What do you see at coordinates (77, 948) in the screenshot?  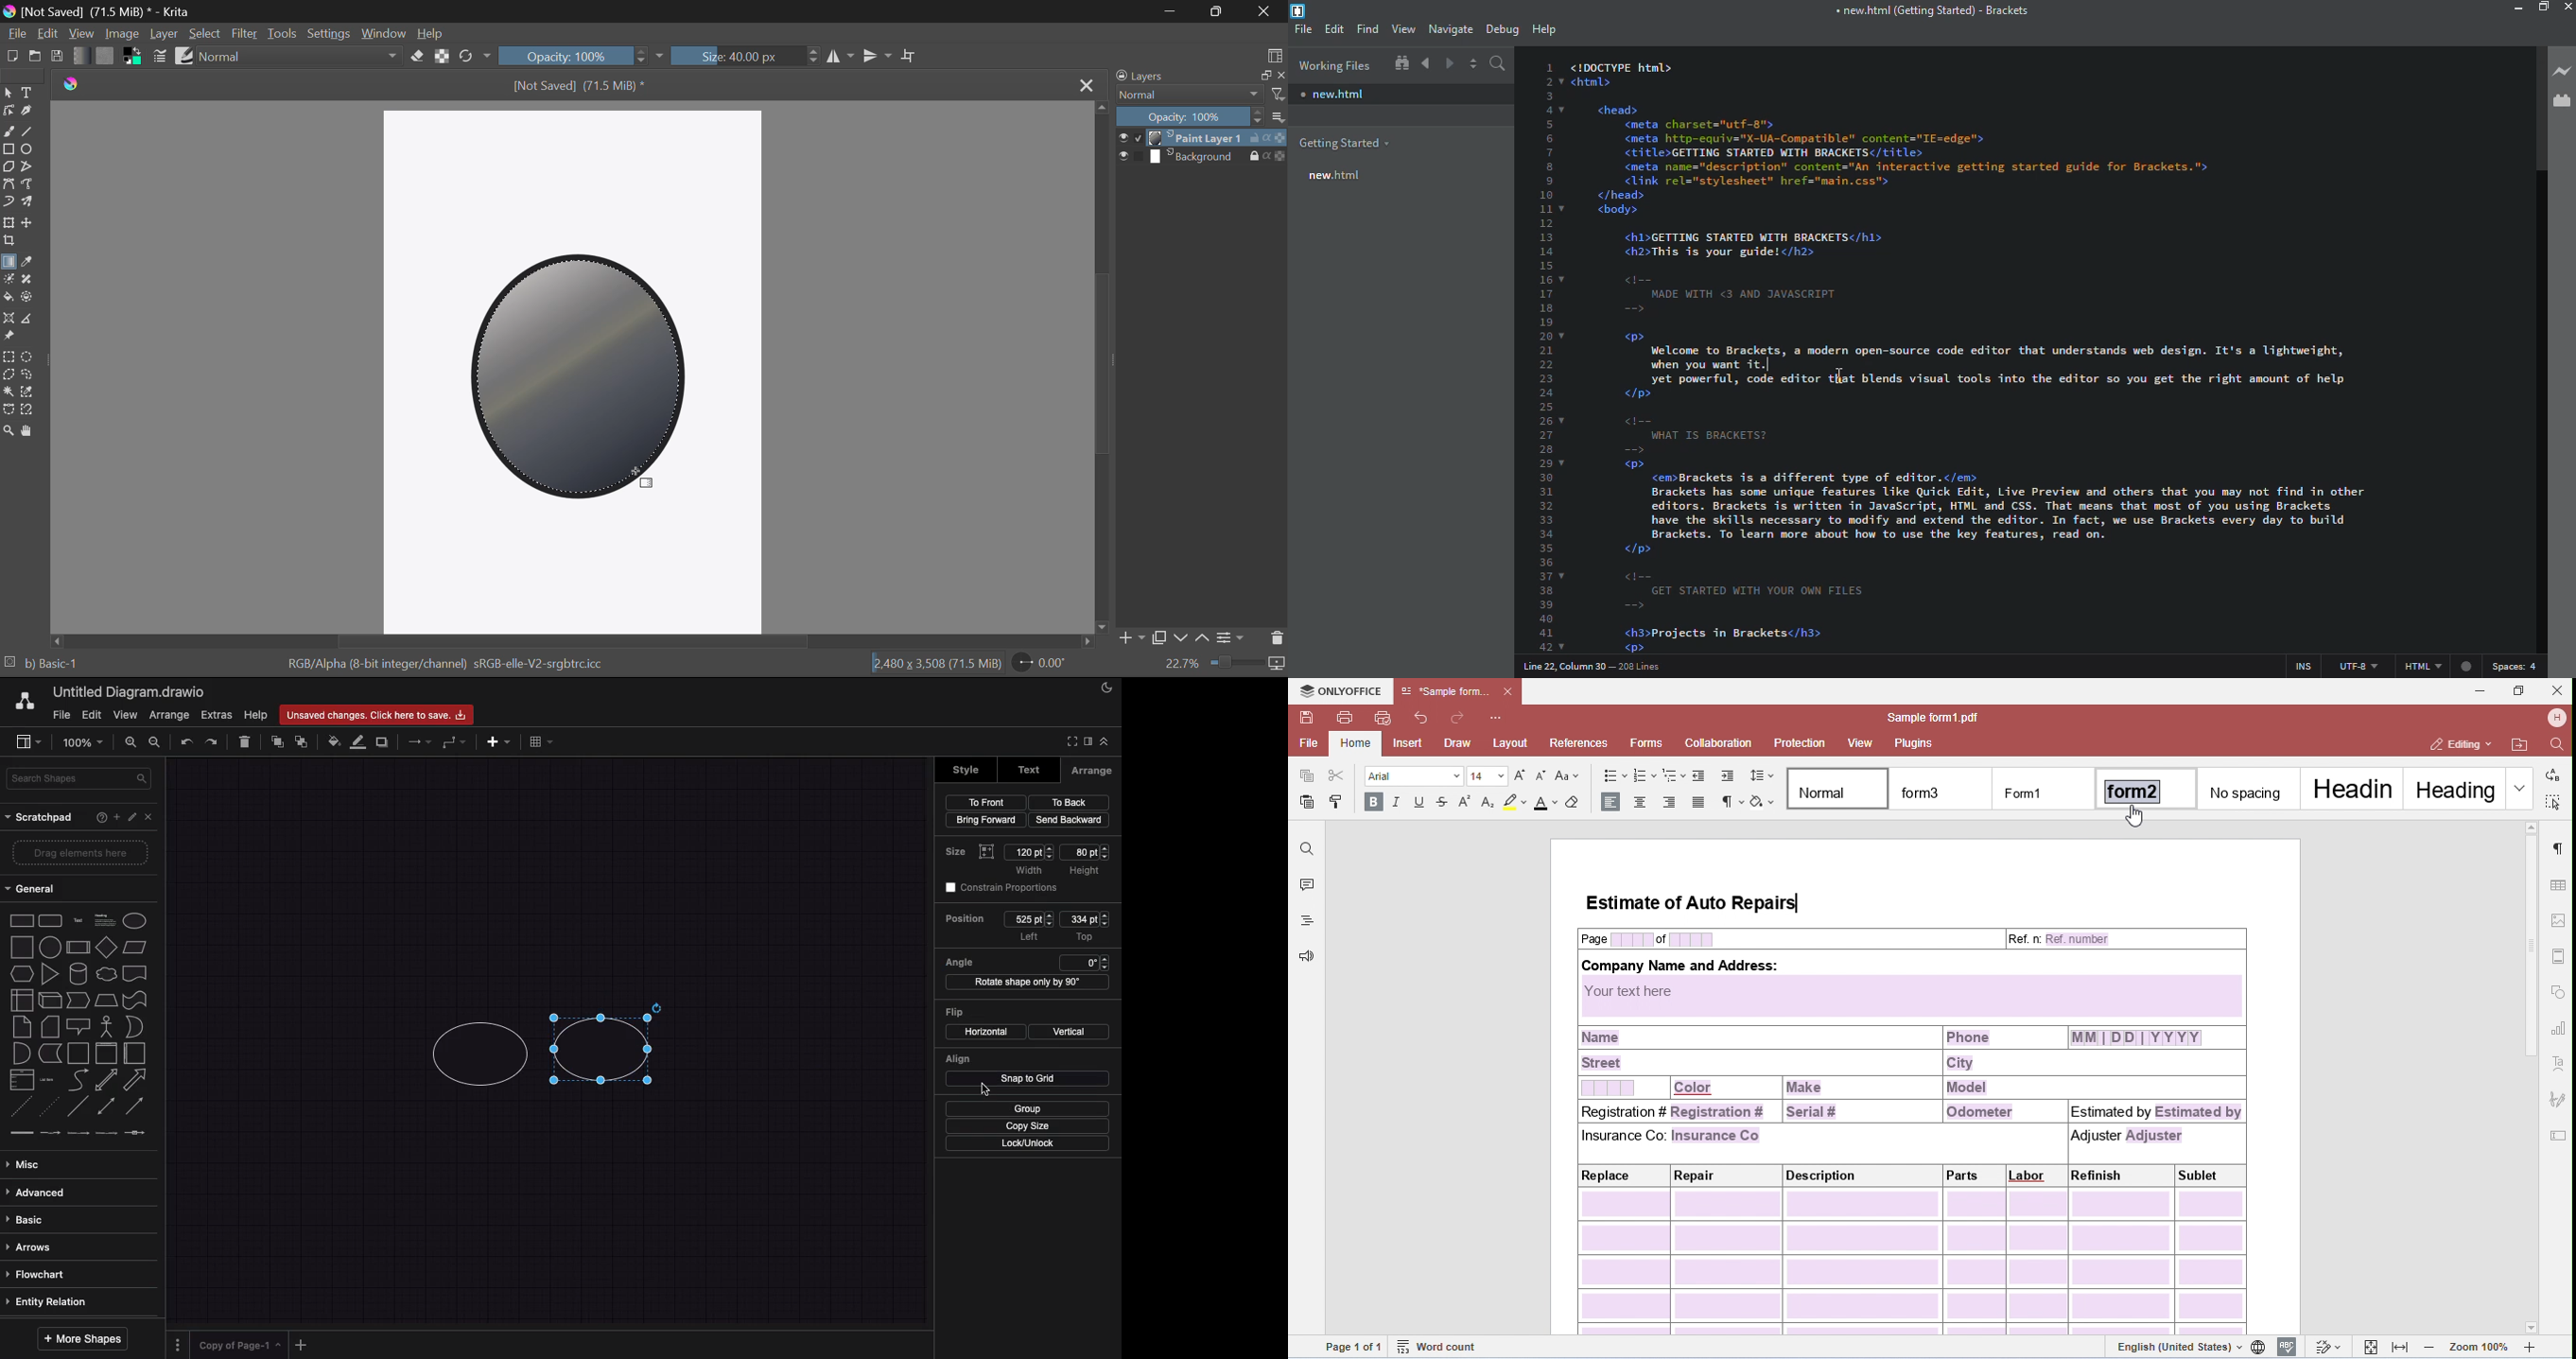 I see `process` at bounding box center [77, 948].